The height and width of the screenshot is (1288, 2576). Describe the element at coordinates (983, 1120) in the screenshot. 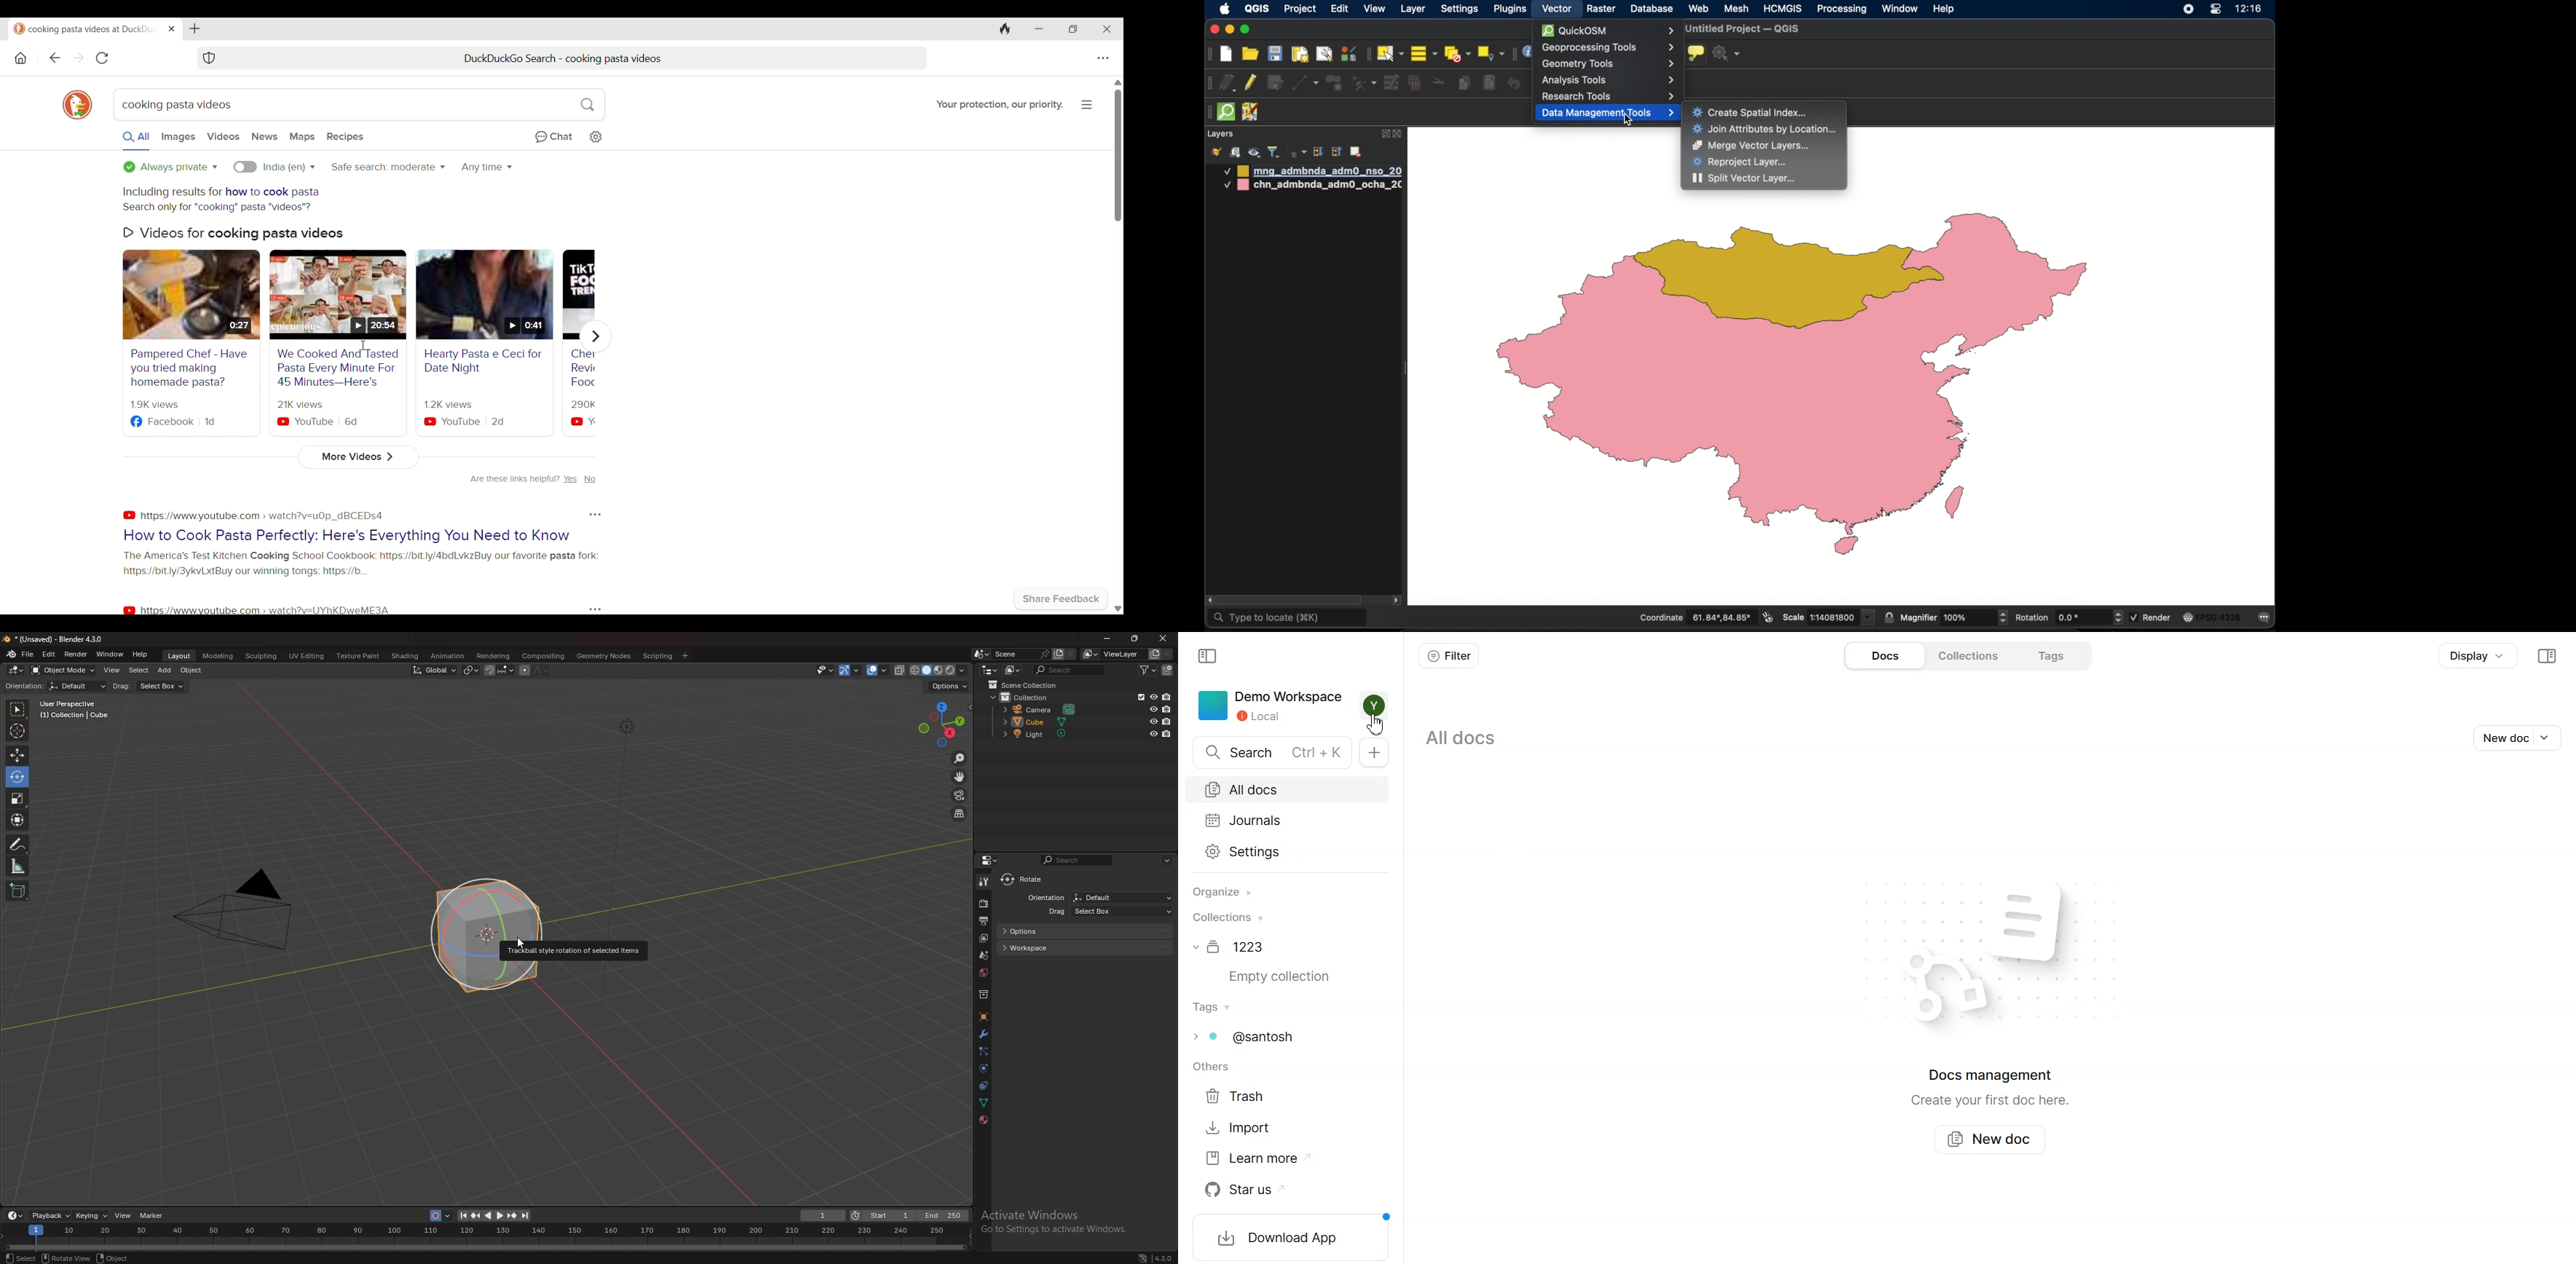

I see `material` at that location.